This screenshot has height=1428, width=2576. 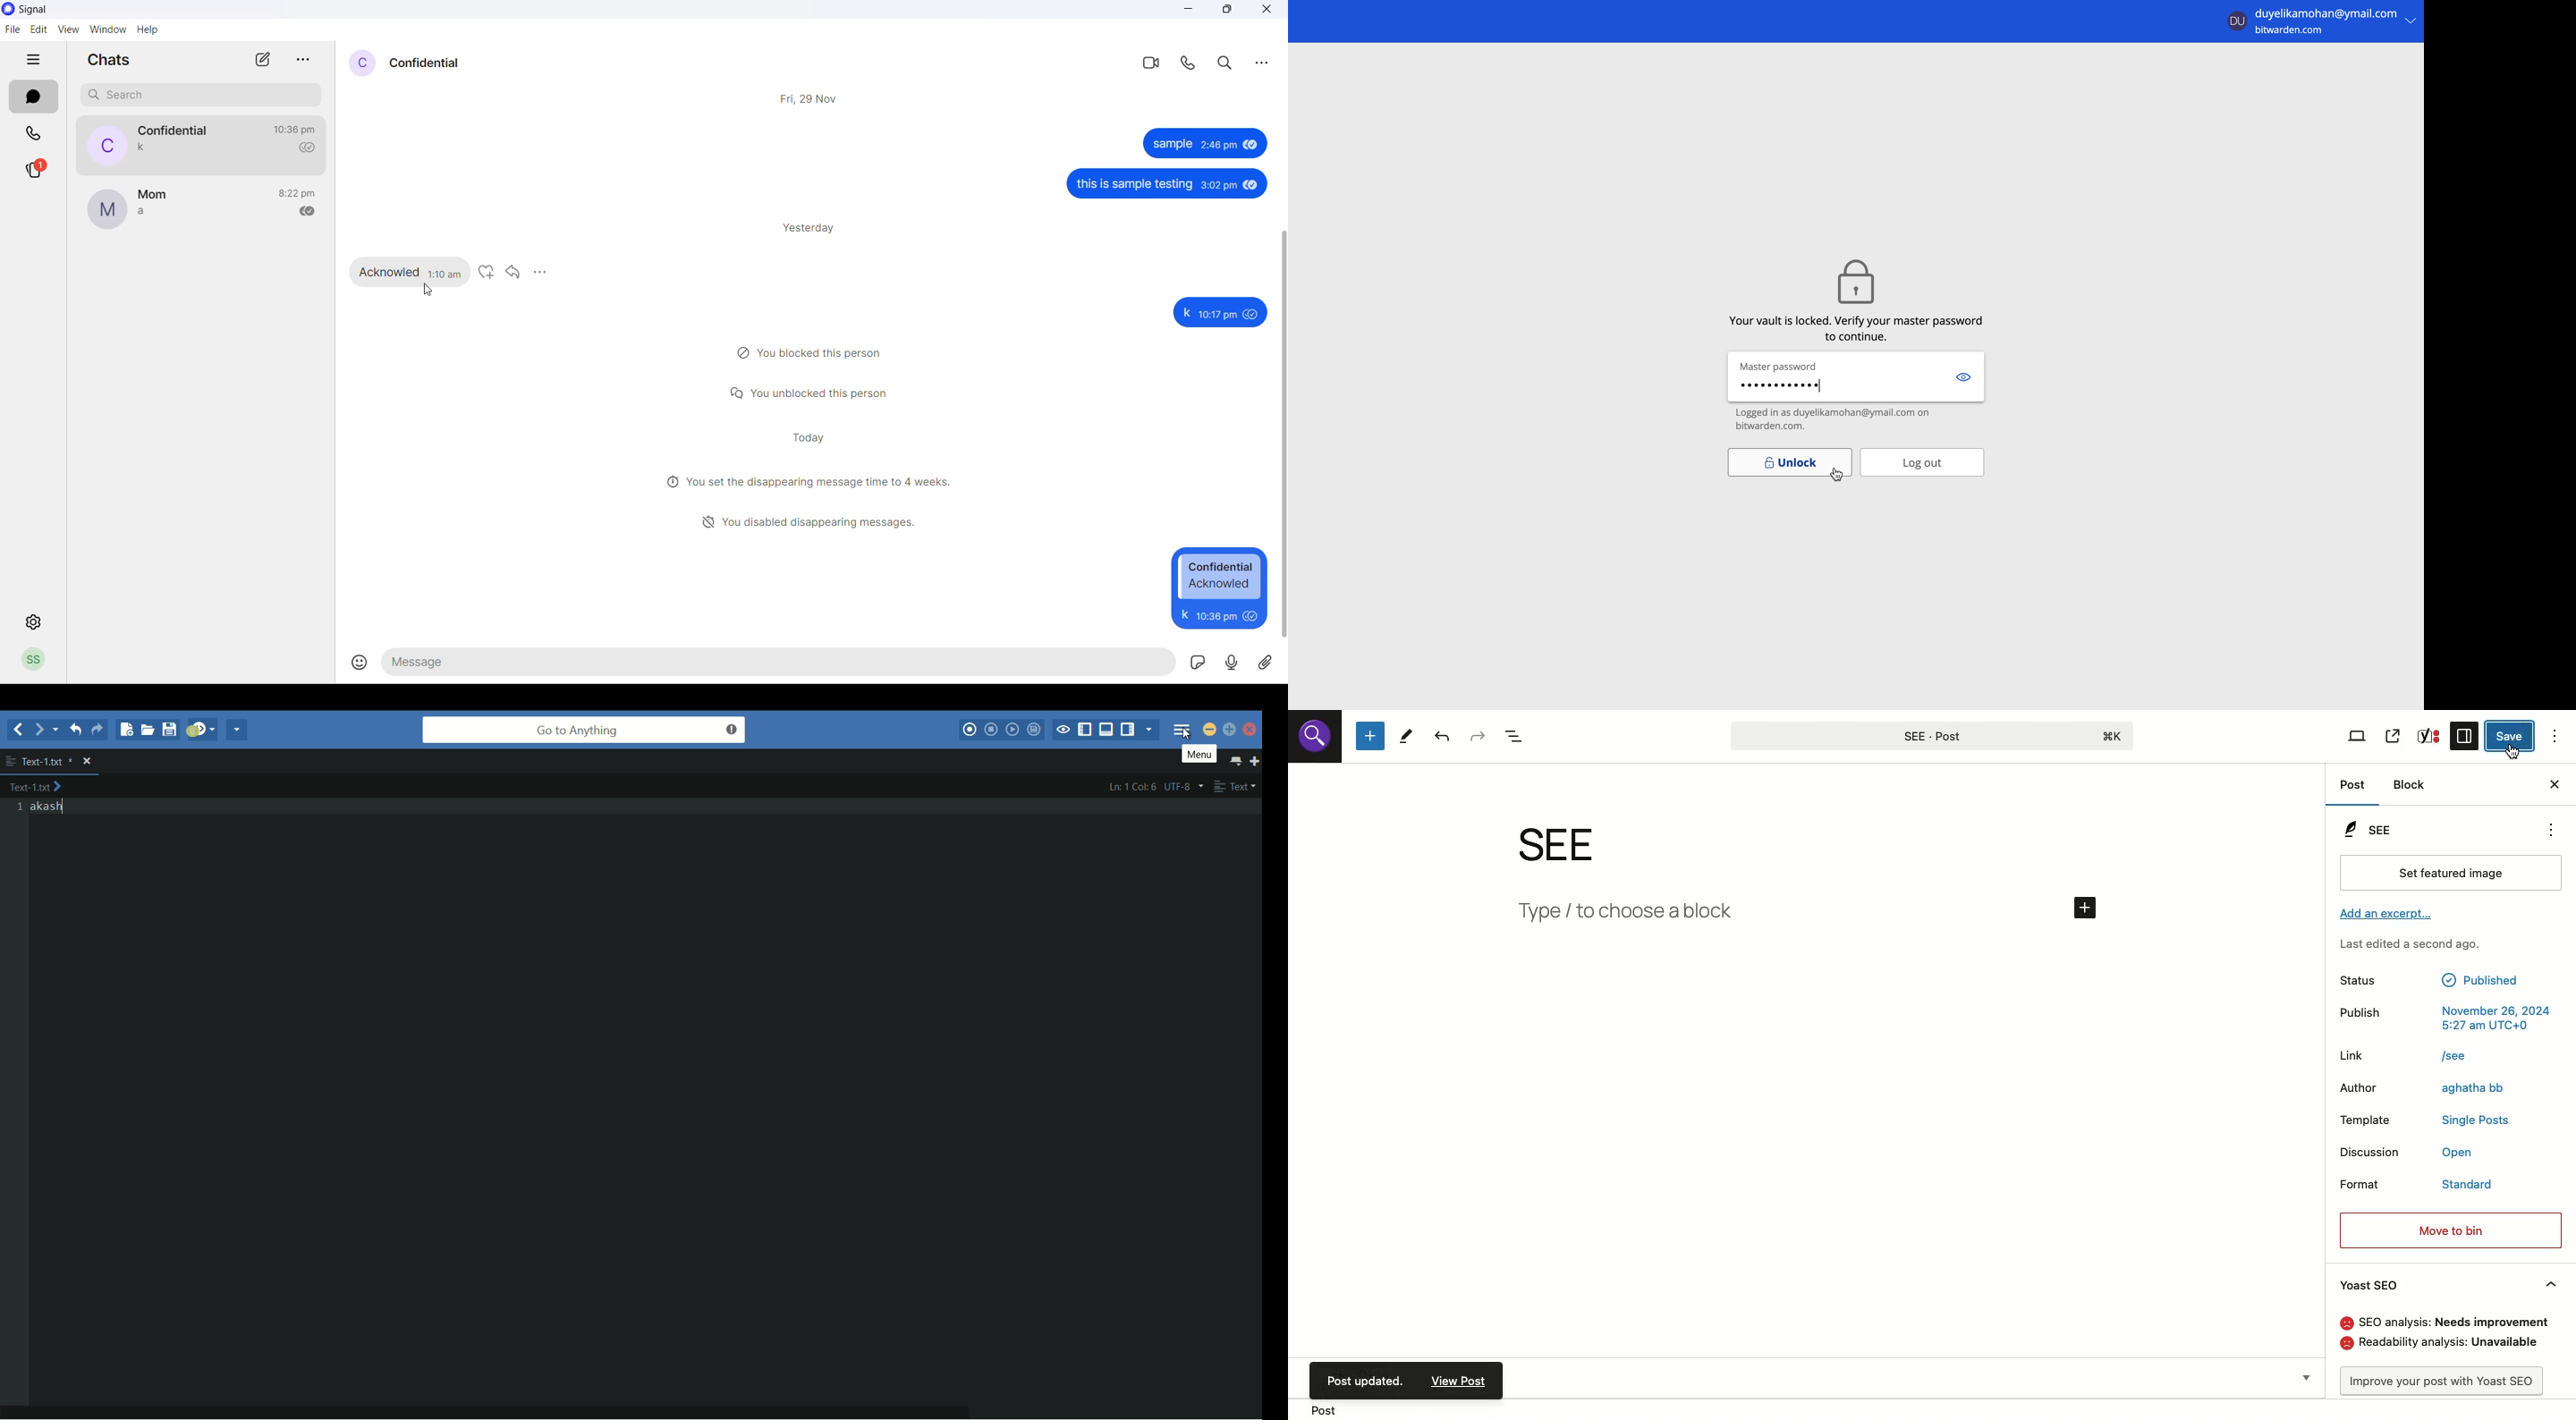 What do you see at coordinates (2511, 737) in the screenshot?
I see `Save` at bounding box center [2511, 737].